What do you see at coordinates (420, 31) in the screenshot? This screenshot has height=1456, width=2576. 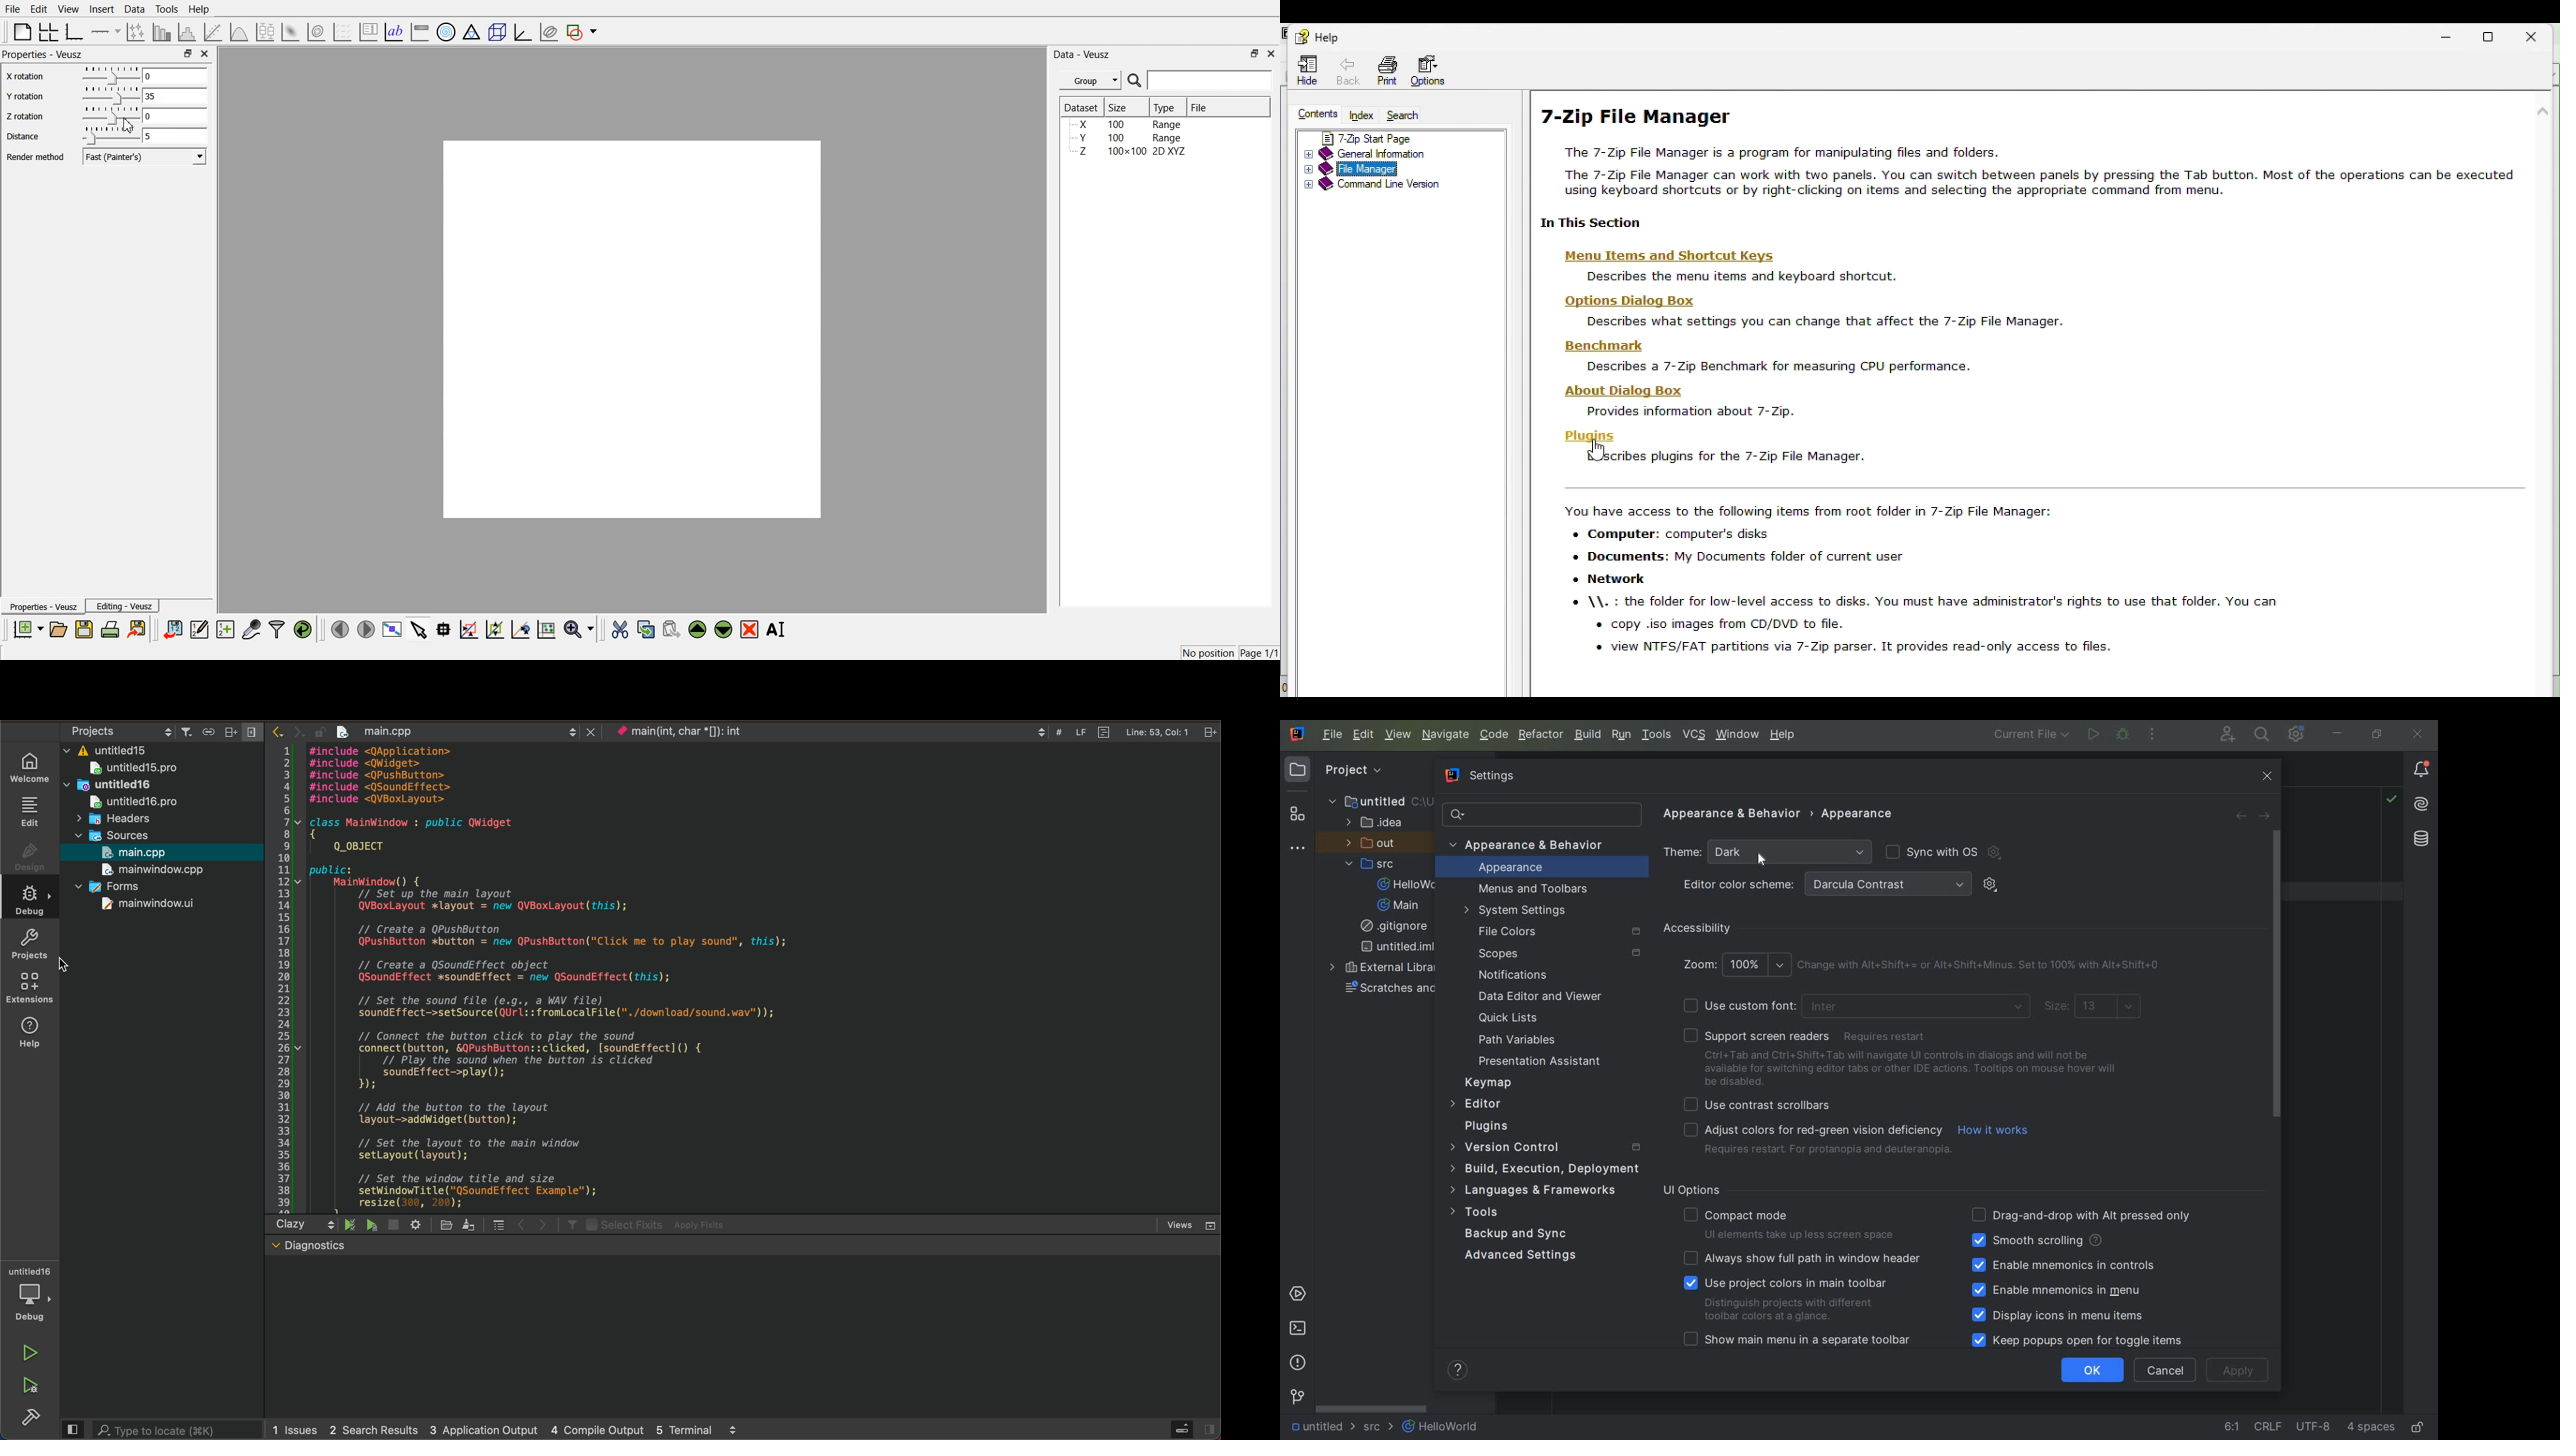 I see `Image color bar` at bounding box center [420, 31].